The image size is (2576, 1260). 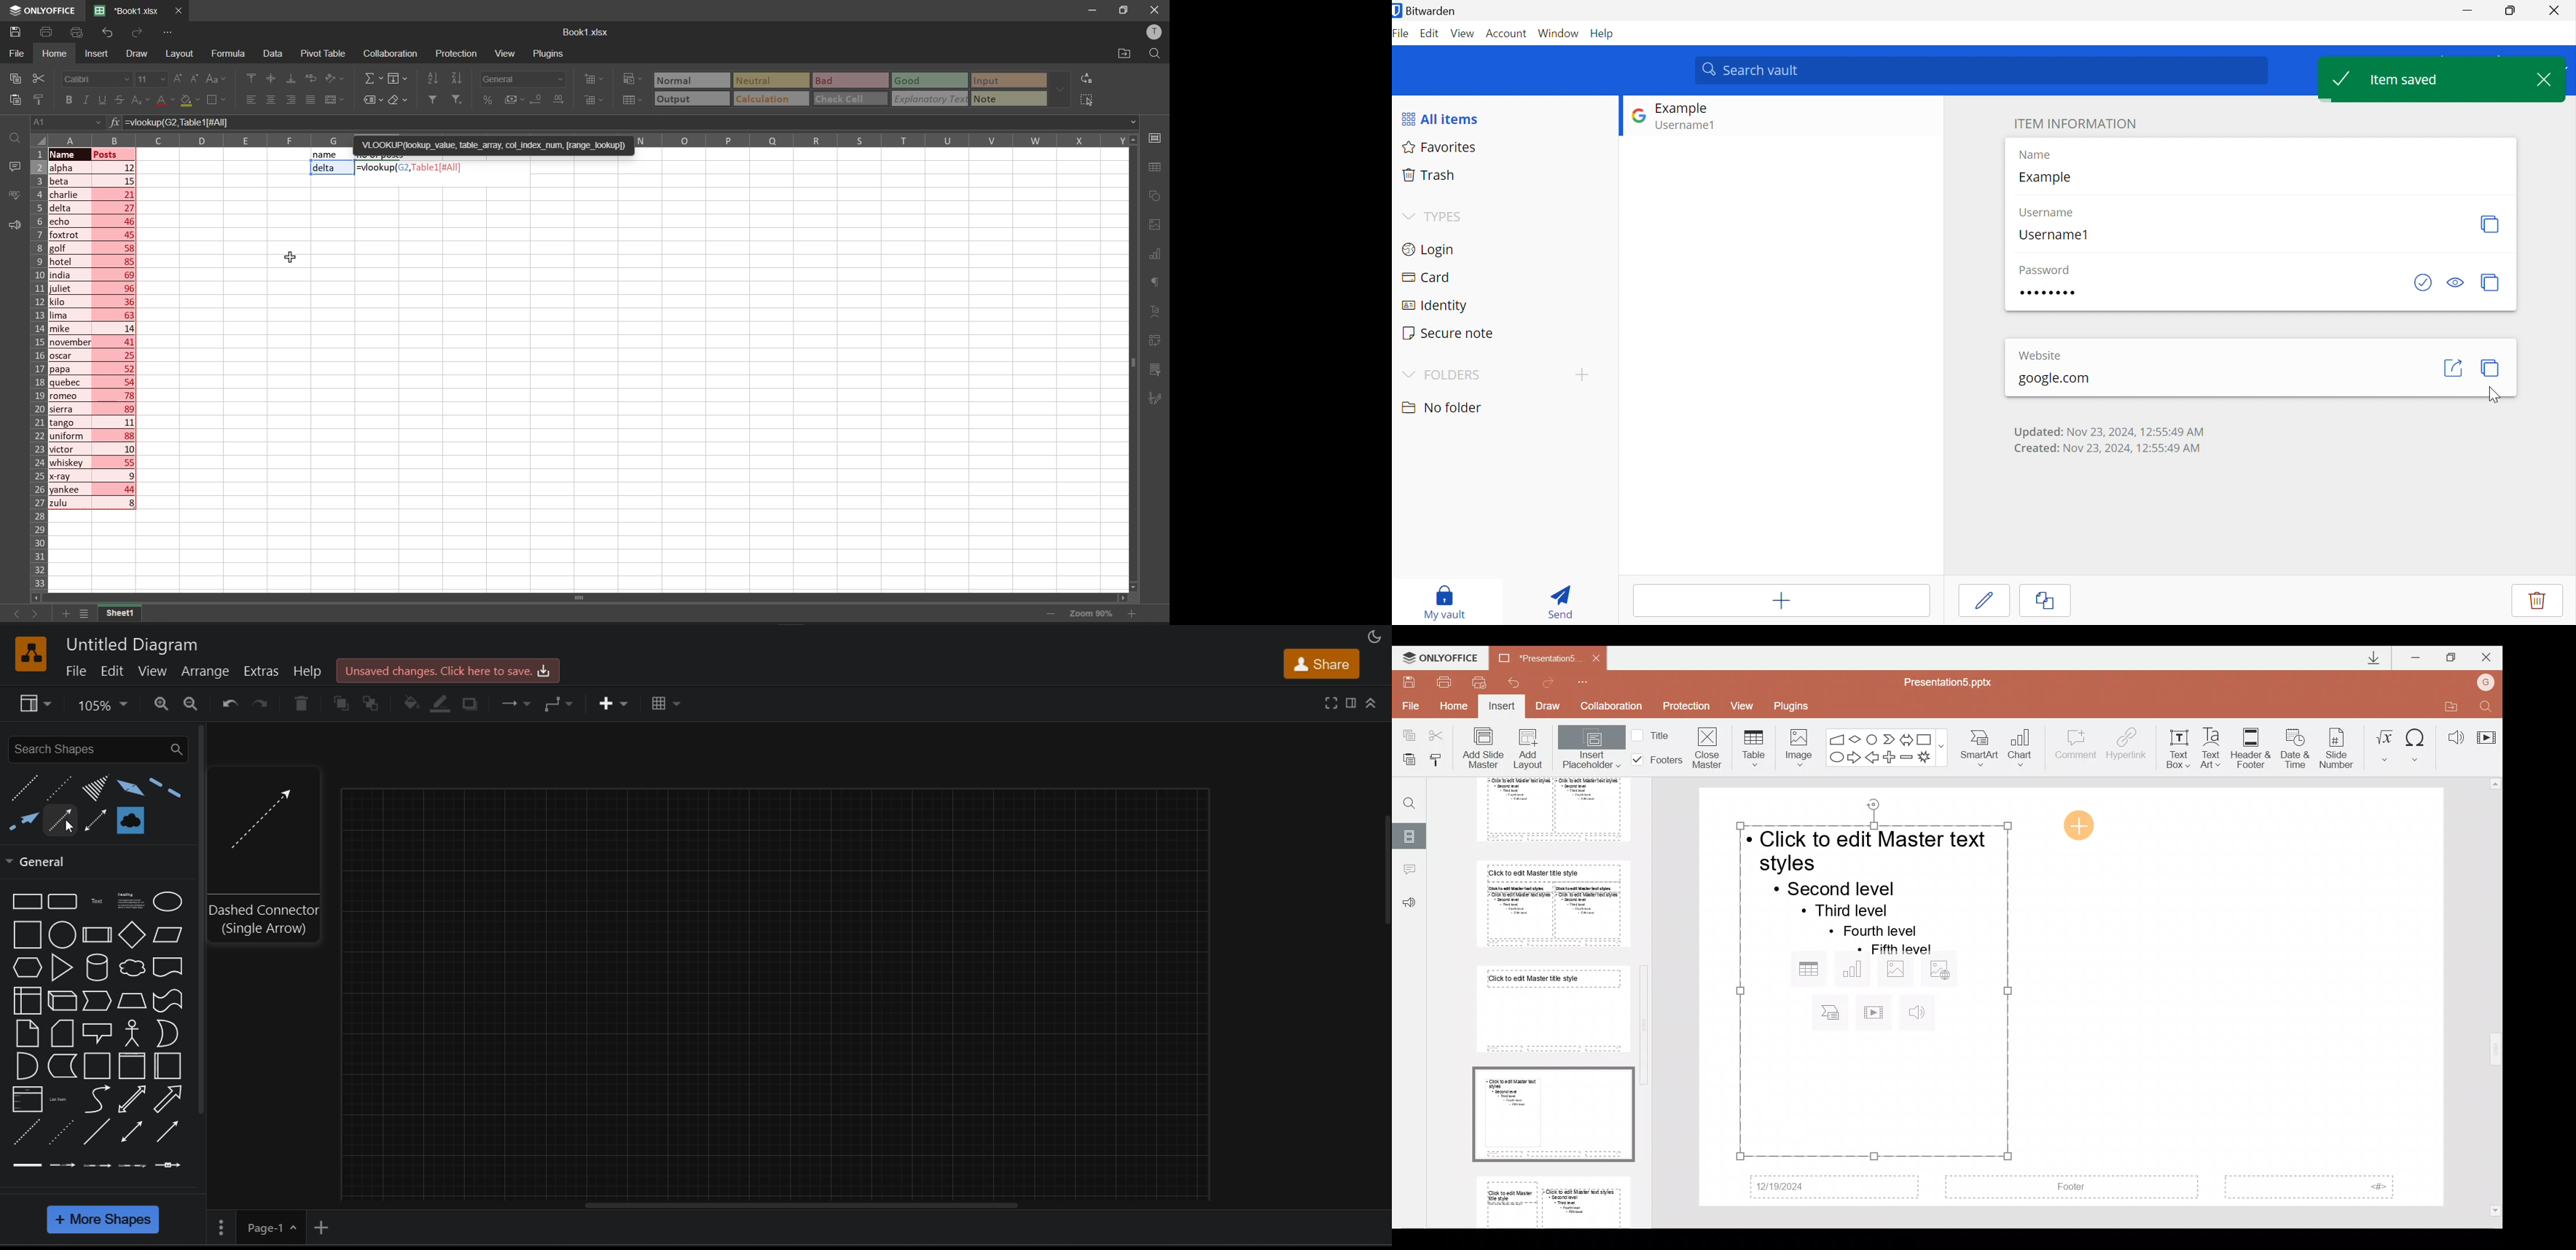 I want to click on vertical scroll, so click(x=1385, y=873).